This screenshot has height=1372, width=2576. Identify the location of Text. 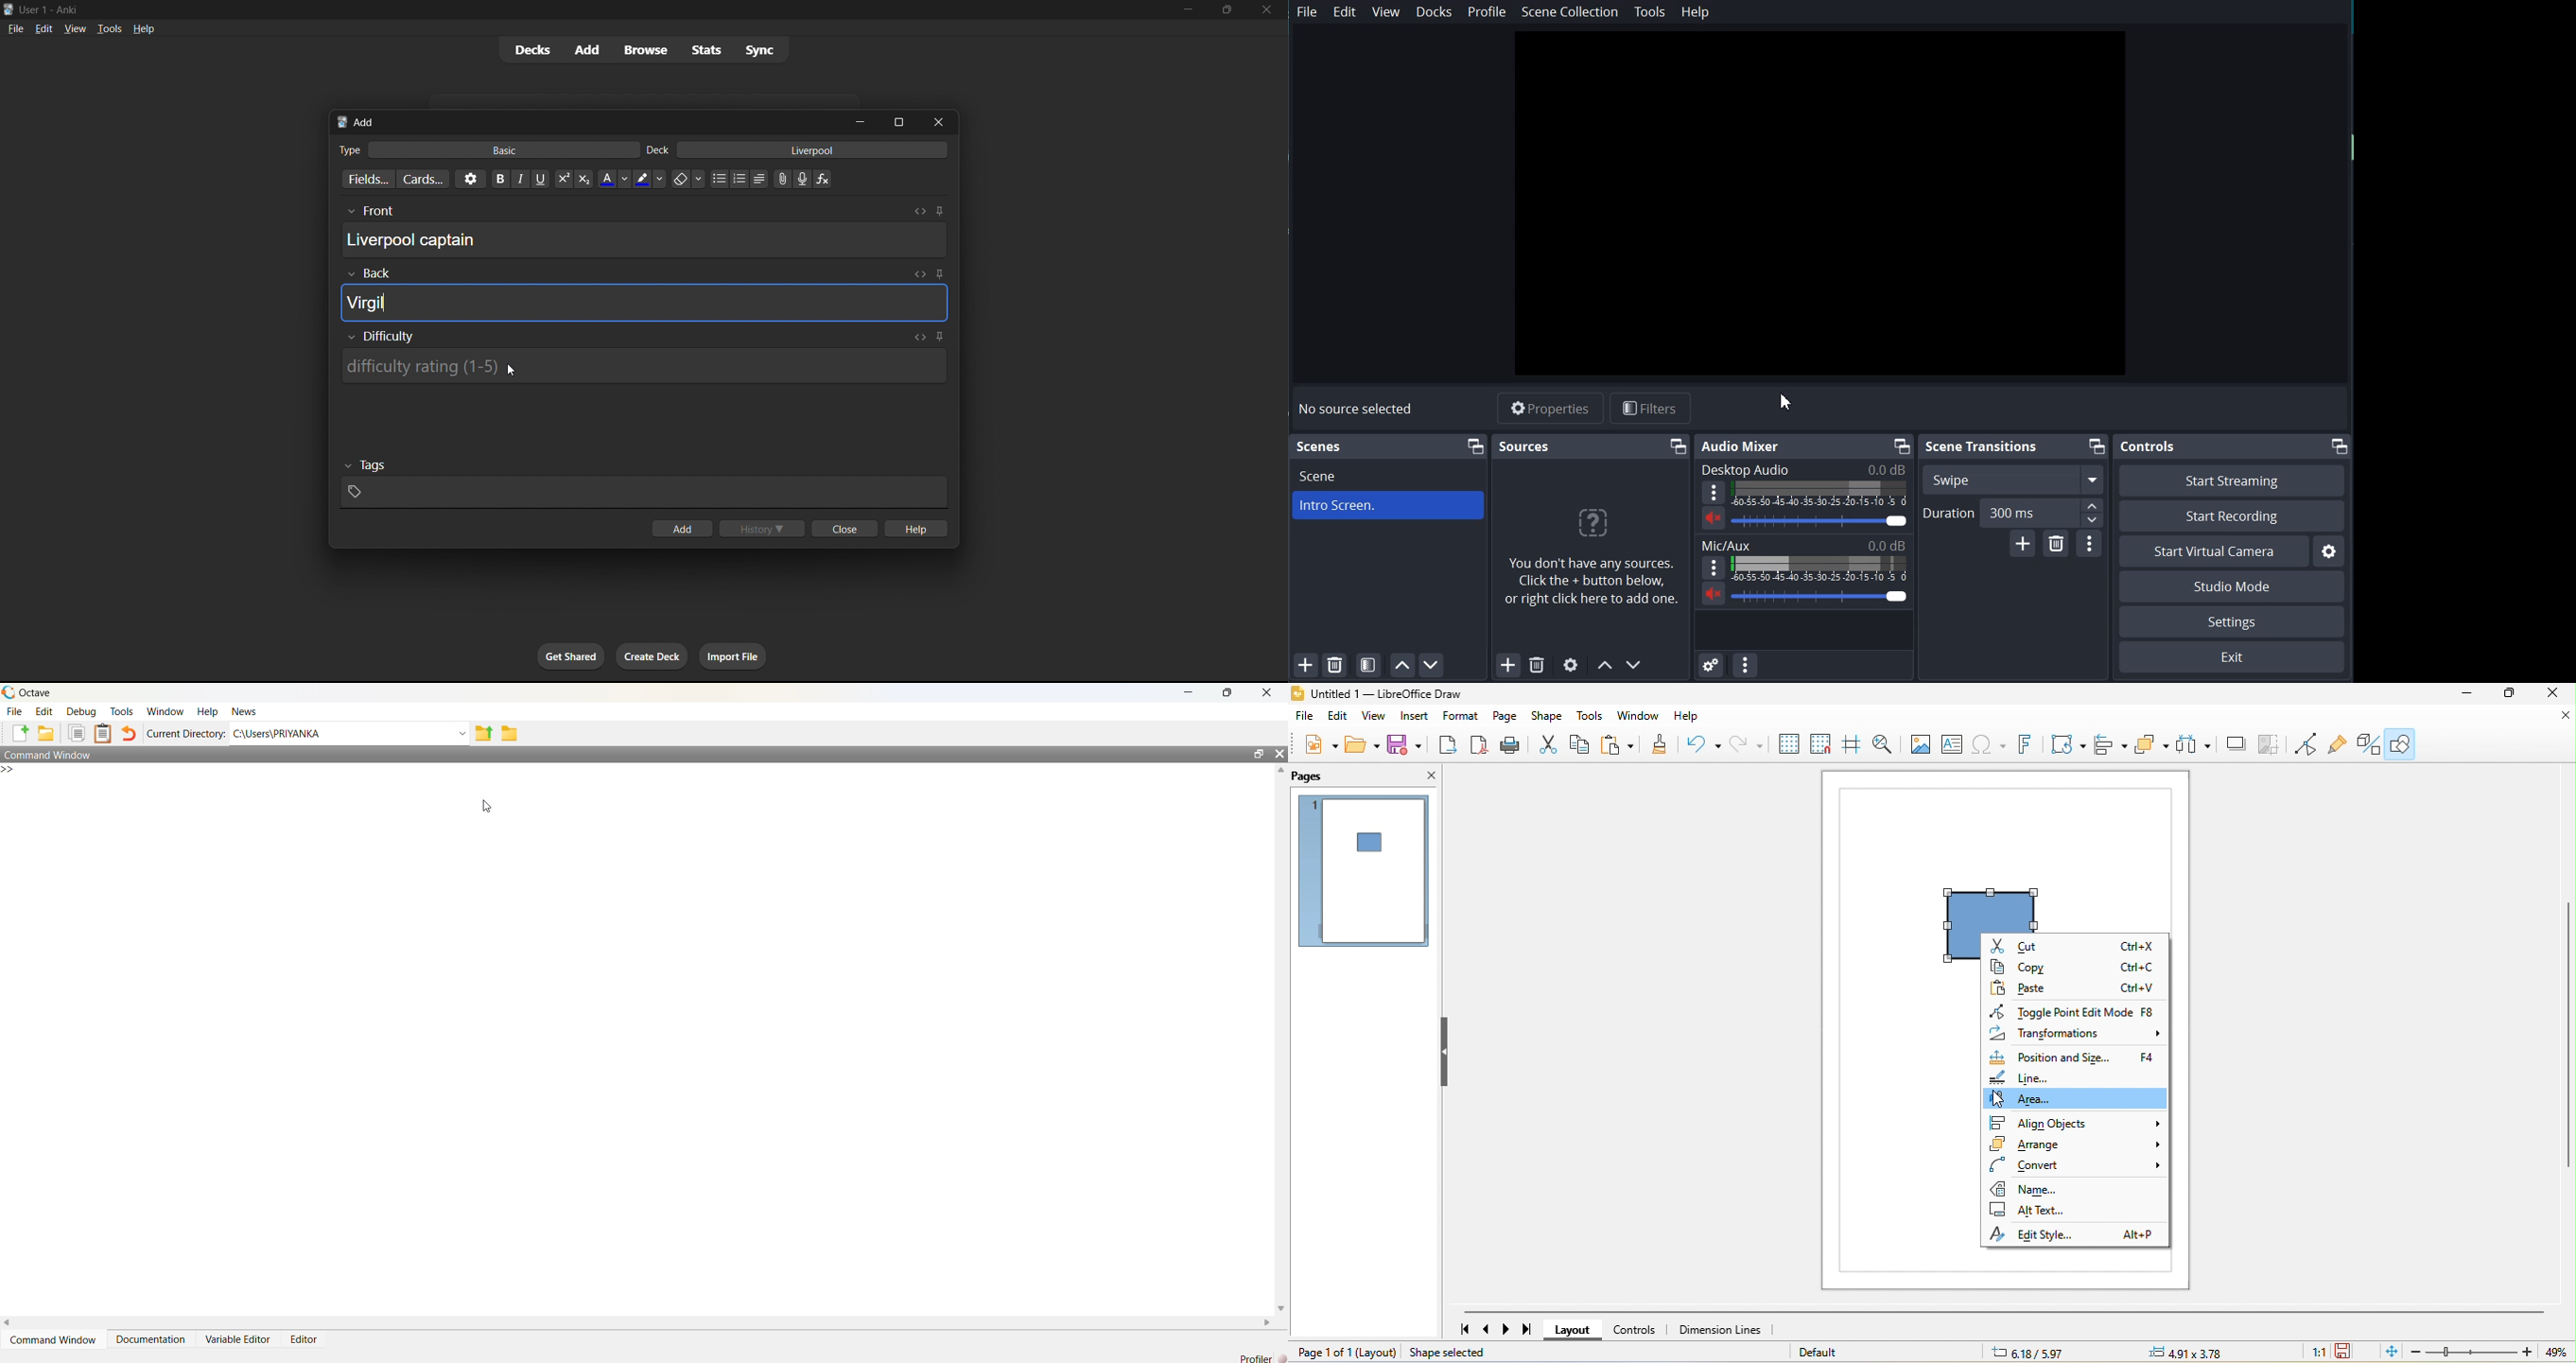
(51, 11).